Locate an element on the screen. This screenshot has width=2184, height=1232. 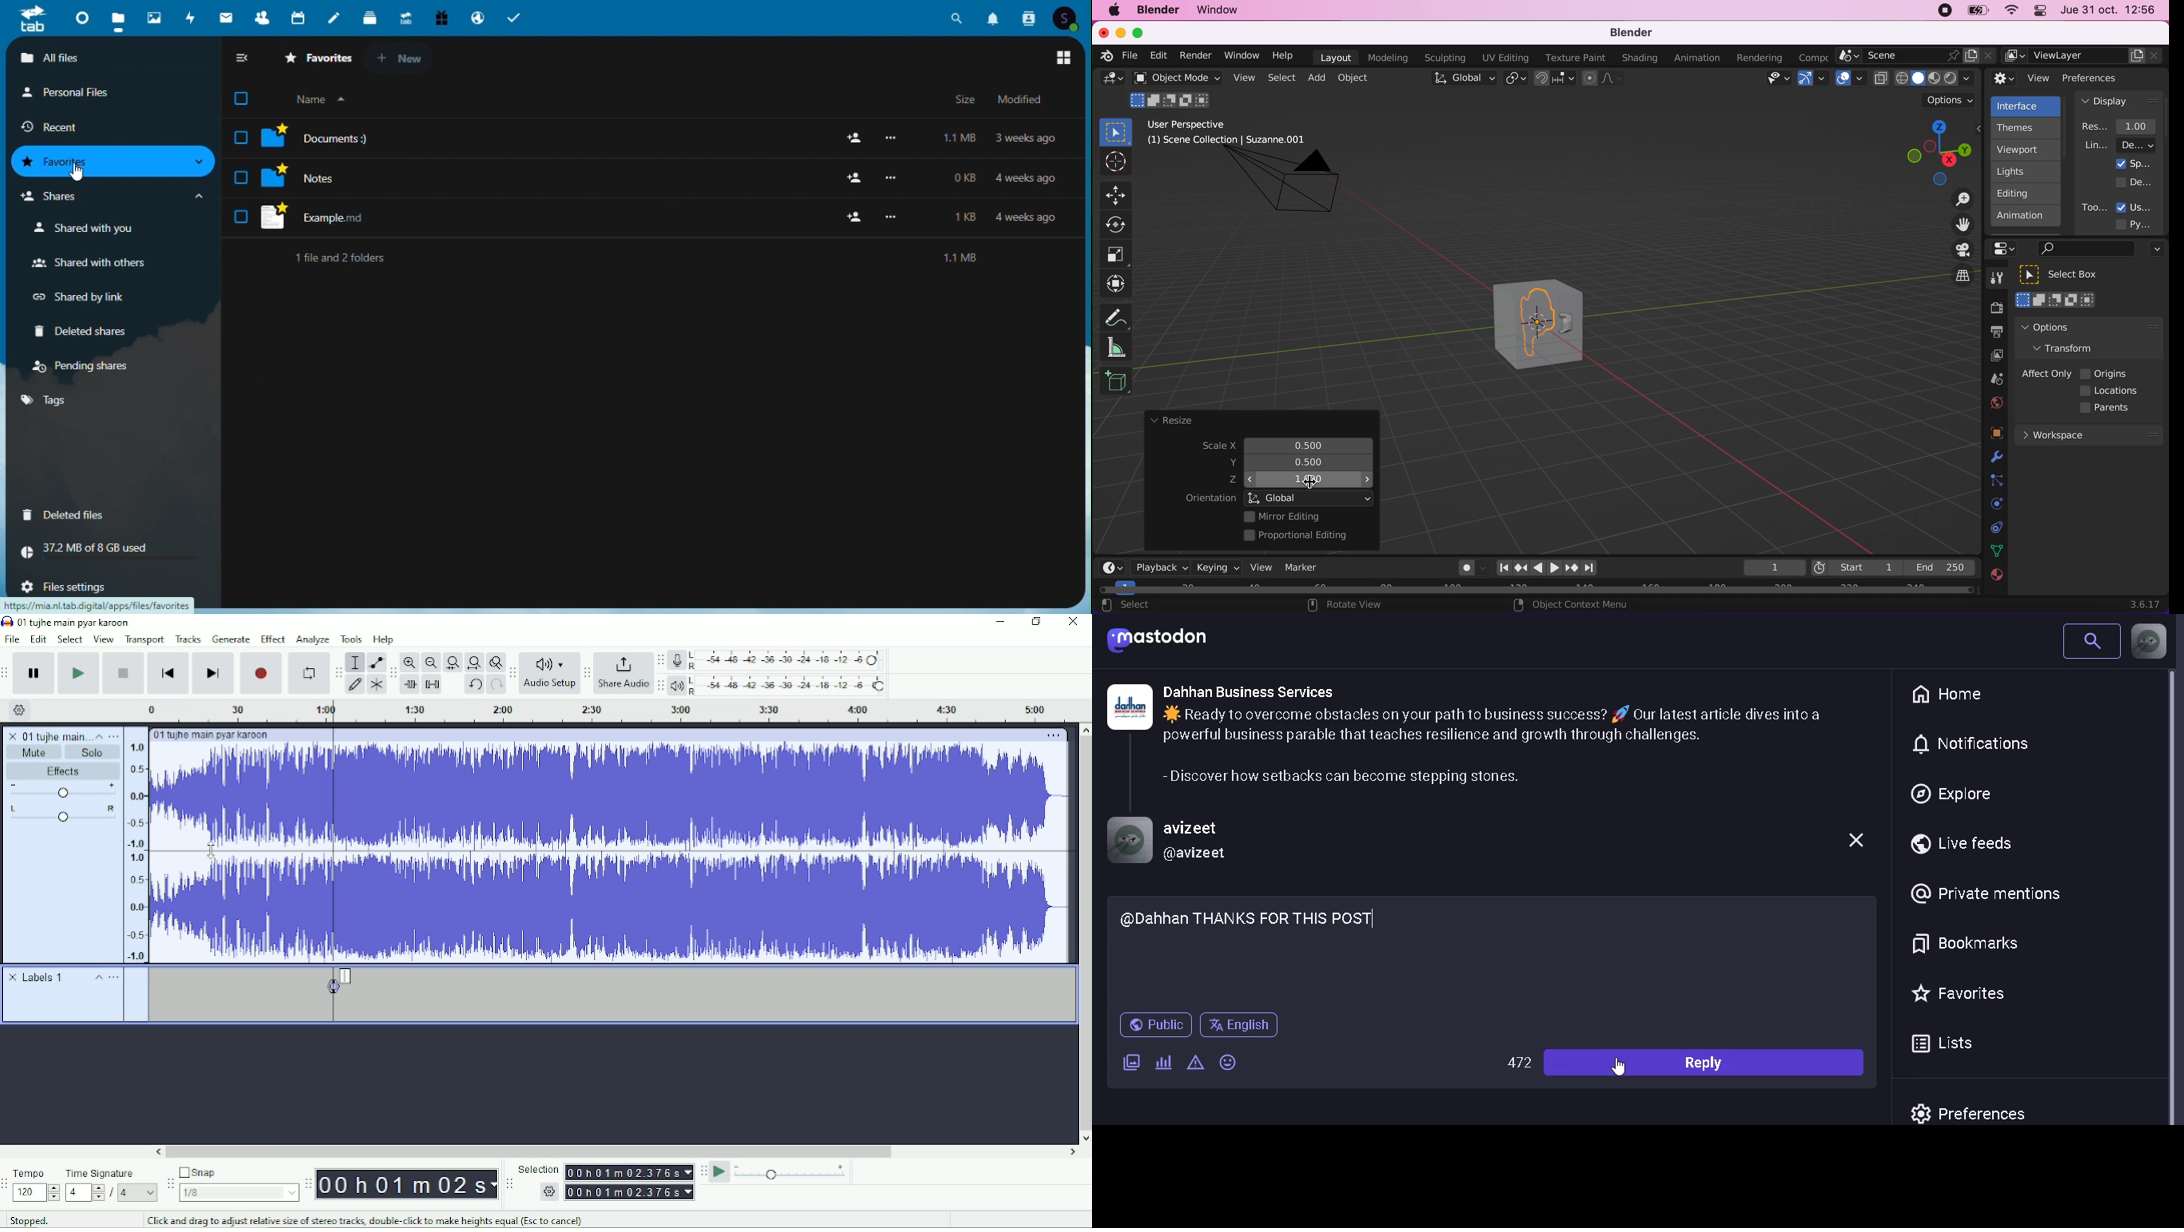
Silence audio selection is located at coordinates (434, 685).